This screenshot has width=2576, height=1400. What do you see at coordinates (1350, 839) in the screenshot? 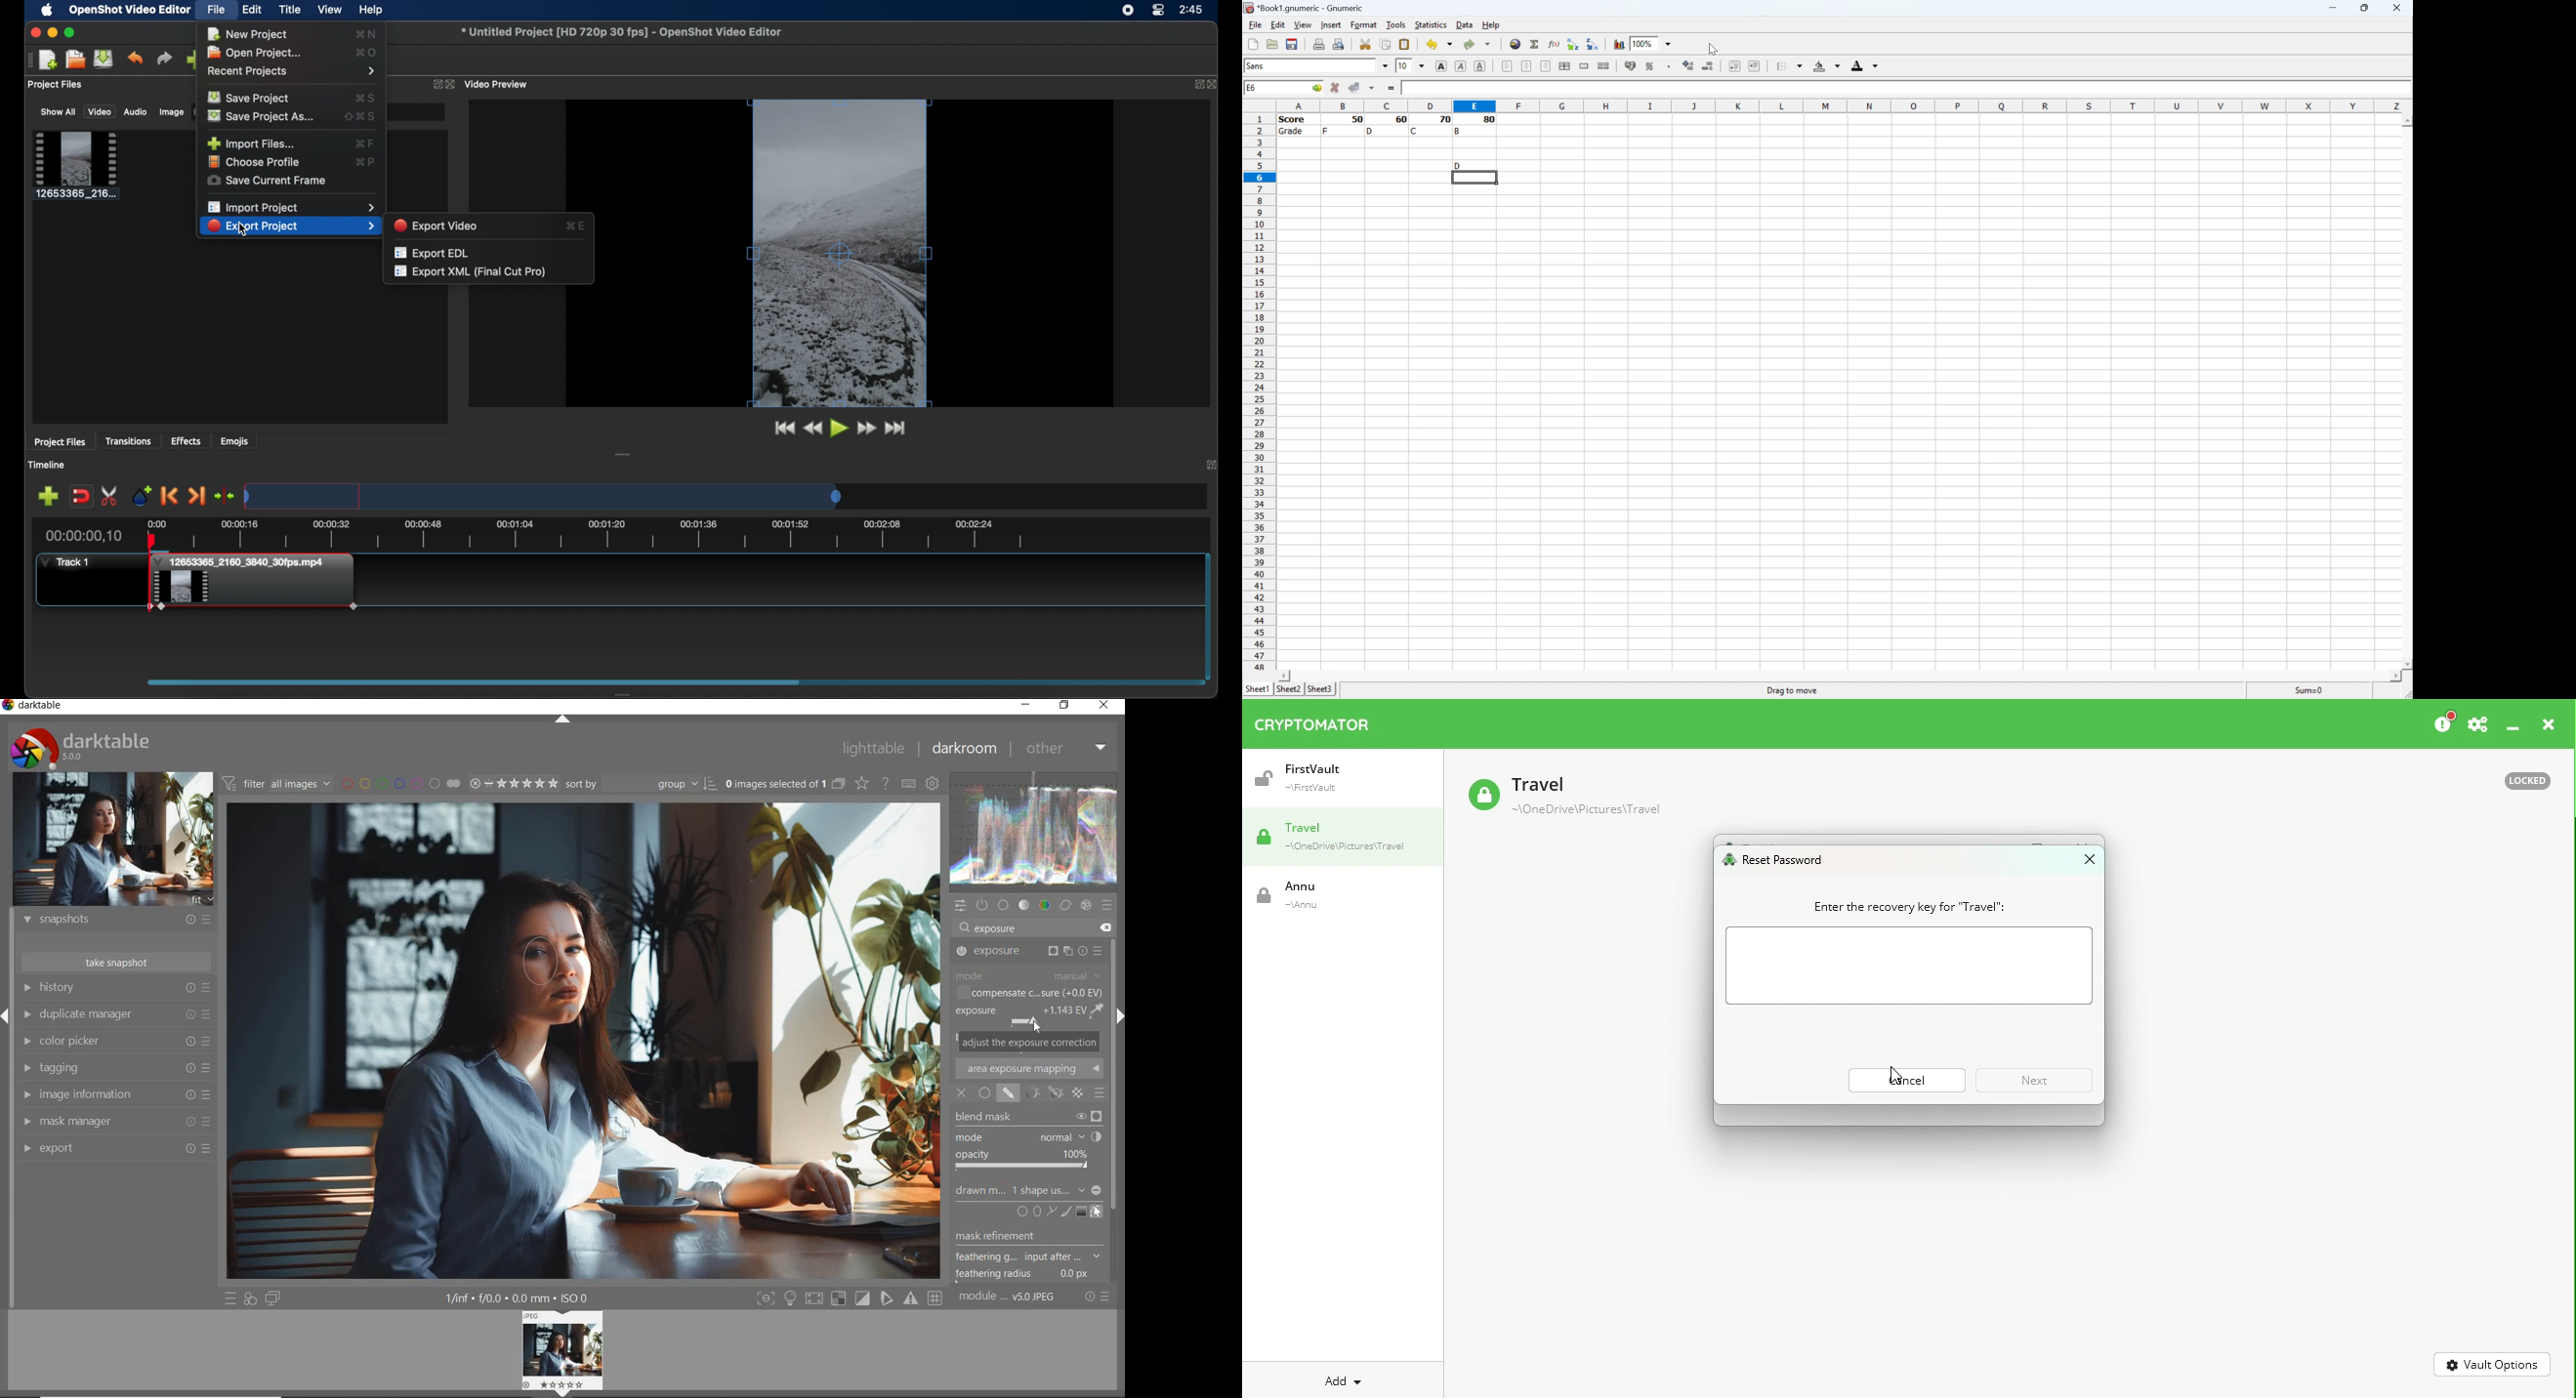
I see `Travel` at bounding box center [1350, 839].